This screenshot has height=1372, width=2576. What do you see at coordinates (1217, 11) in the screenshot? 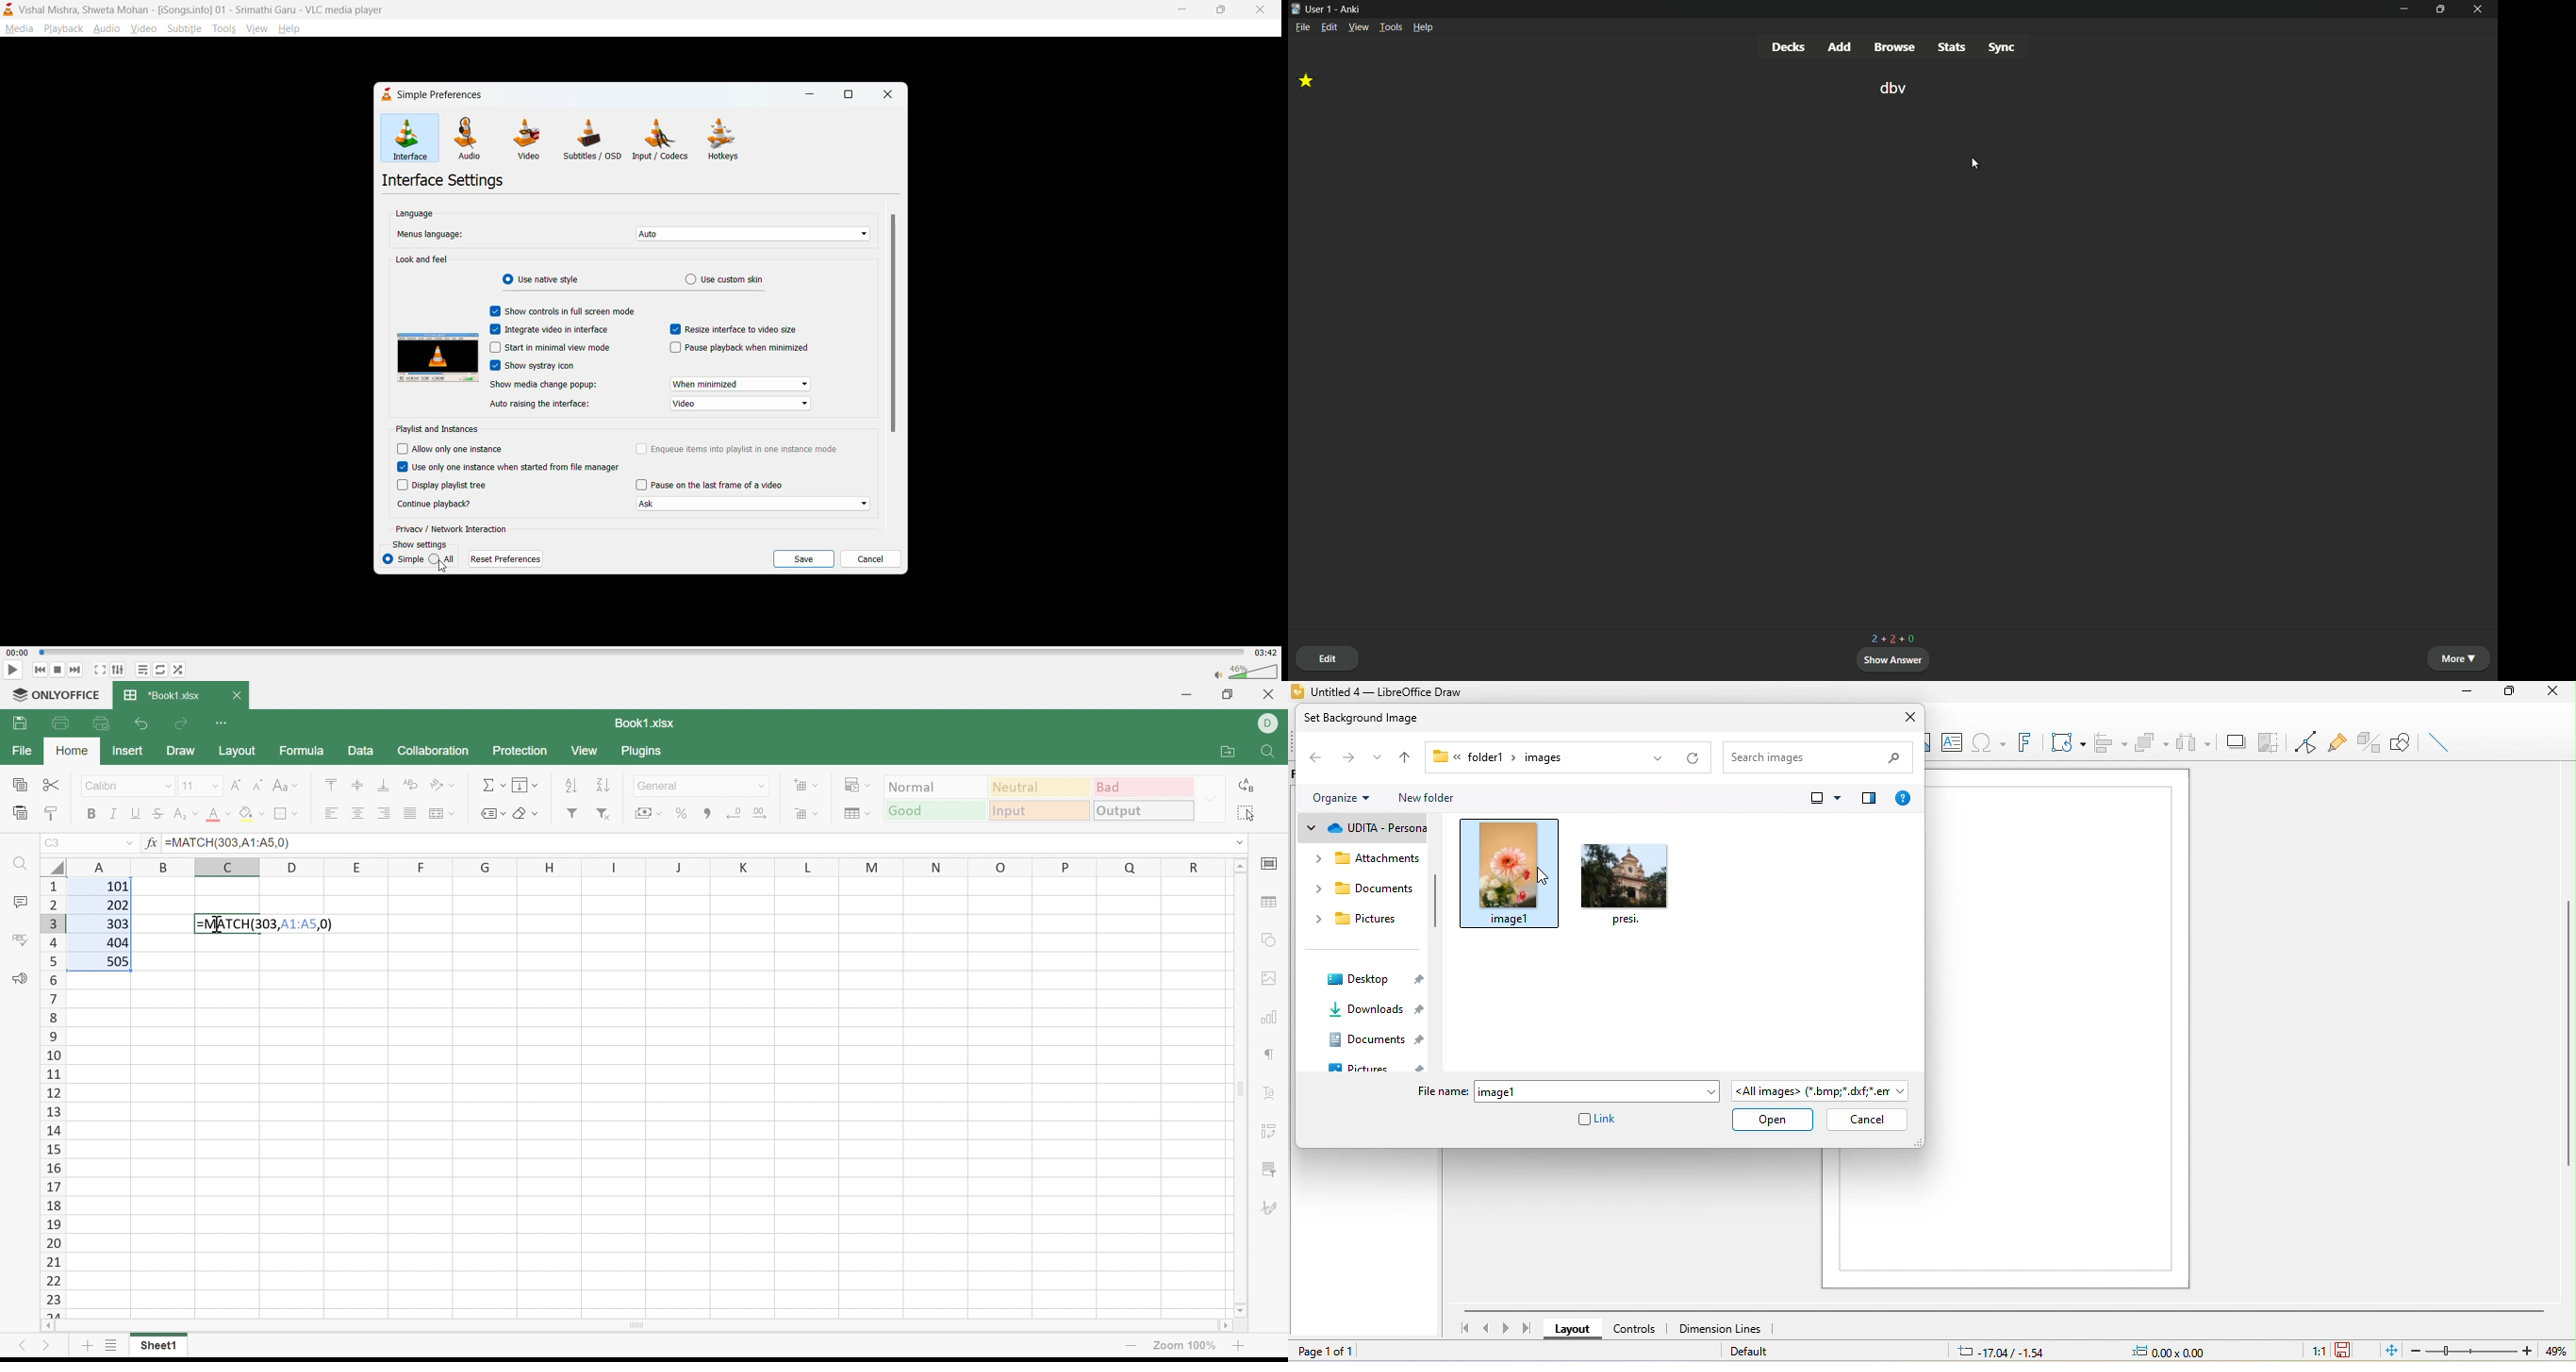
I see `maximize` at bounding box center [1217, 11].